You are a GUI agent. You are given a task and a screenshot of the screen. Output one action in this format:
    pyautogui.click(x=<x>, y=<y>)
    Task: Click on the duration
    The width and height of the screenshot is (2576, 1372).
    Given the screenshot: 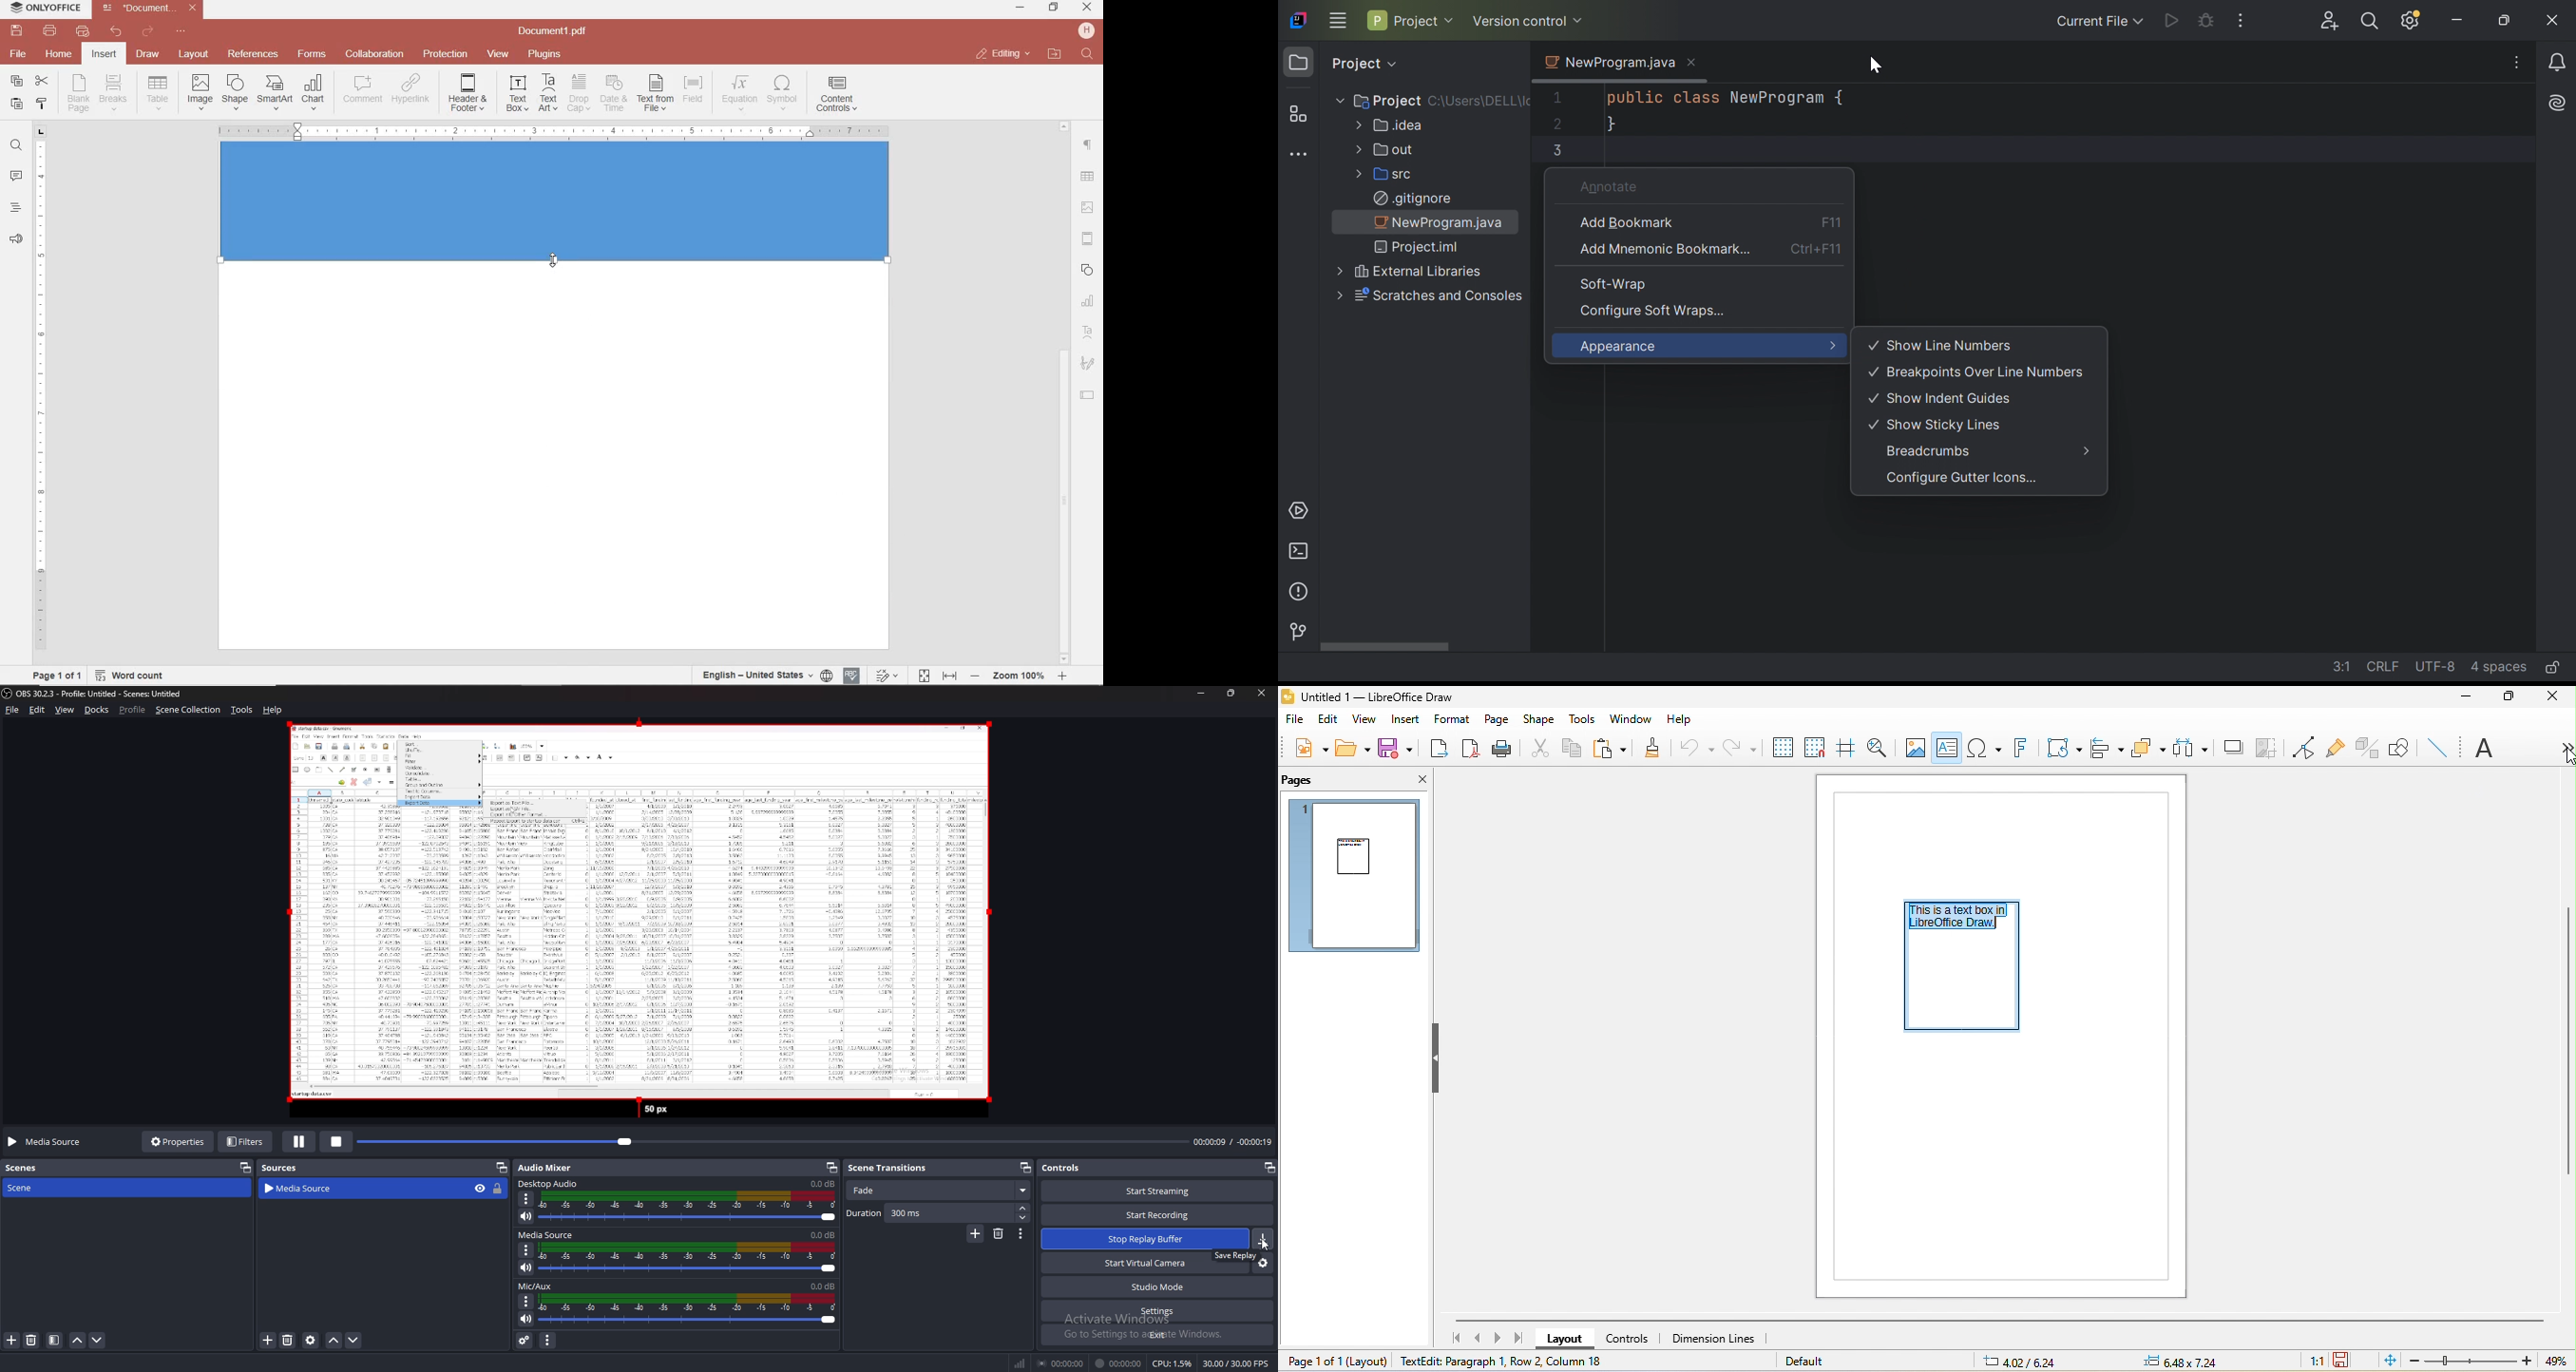 What is the action you would take?
    pyautogui.click(x=930, y=1213)
    